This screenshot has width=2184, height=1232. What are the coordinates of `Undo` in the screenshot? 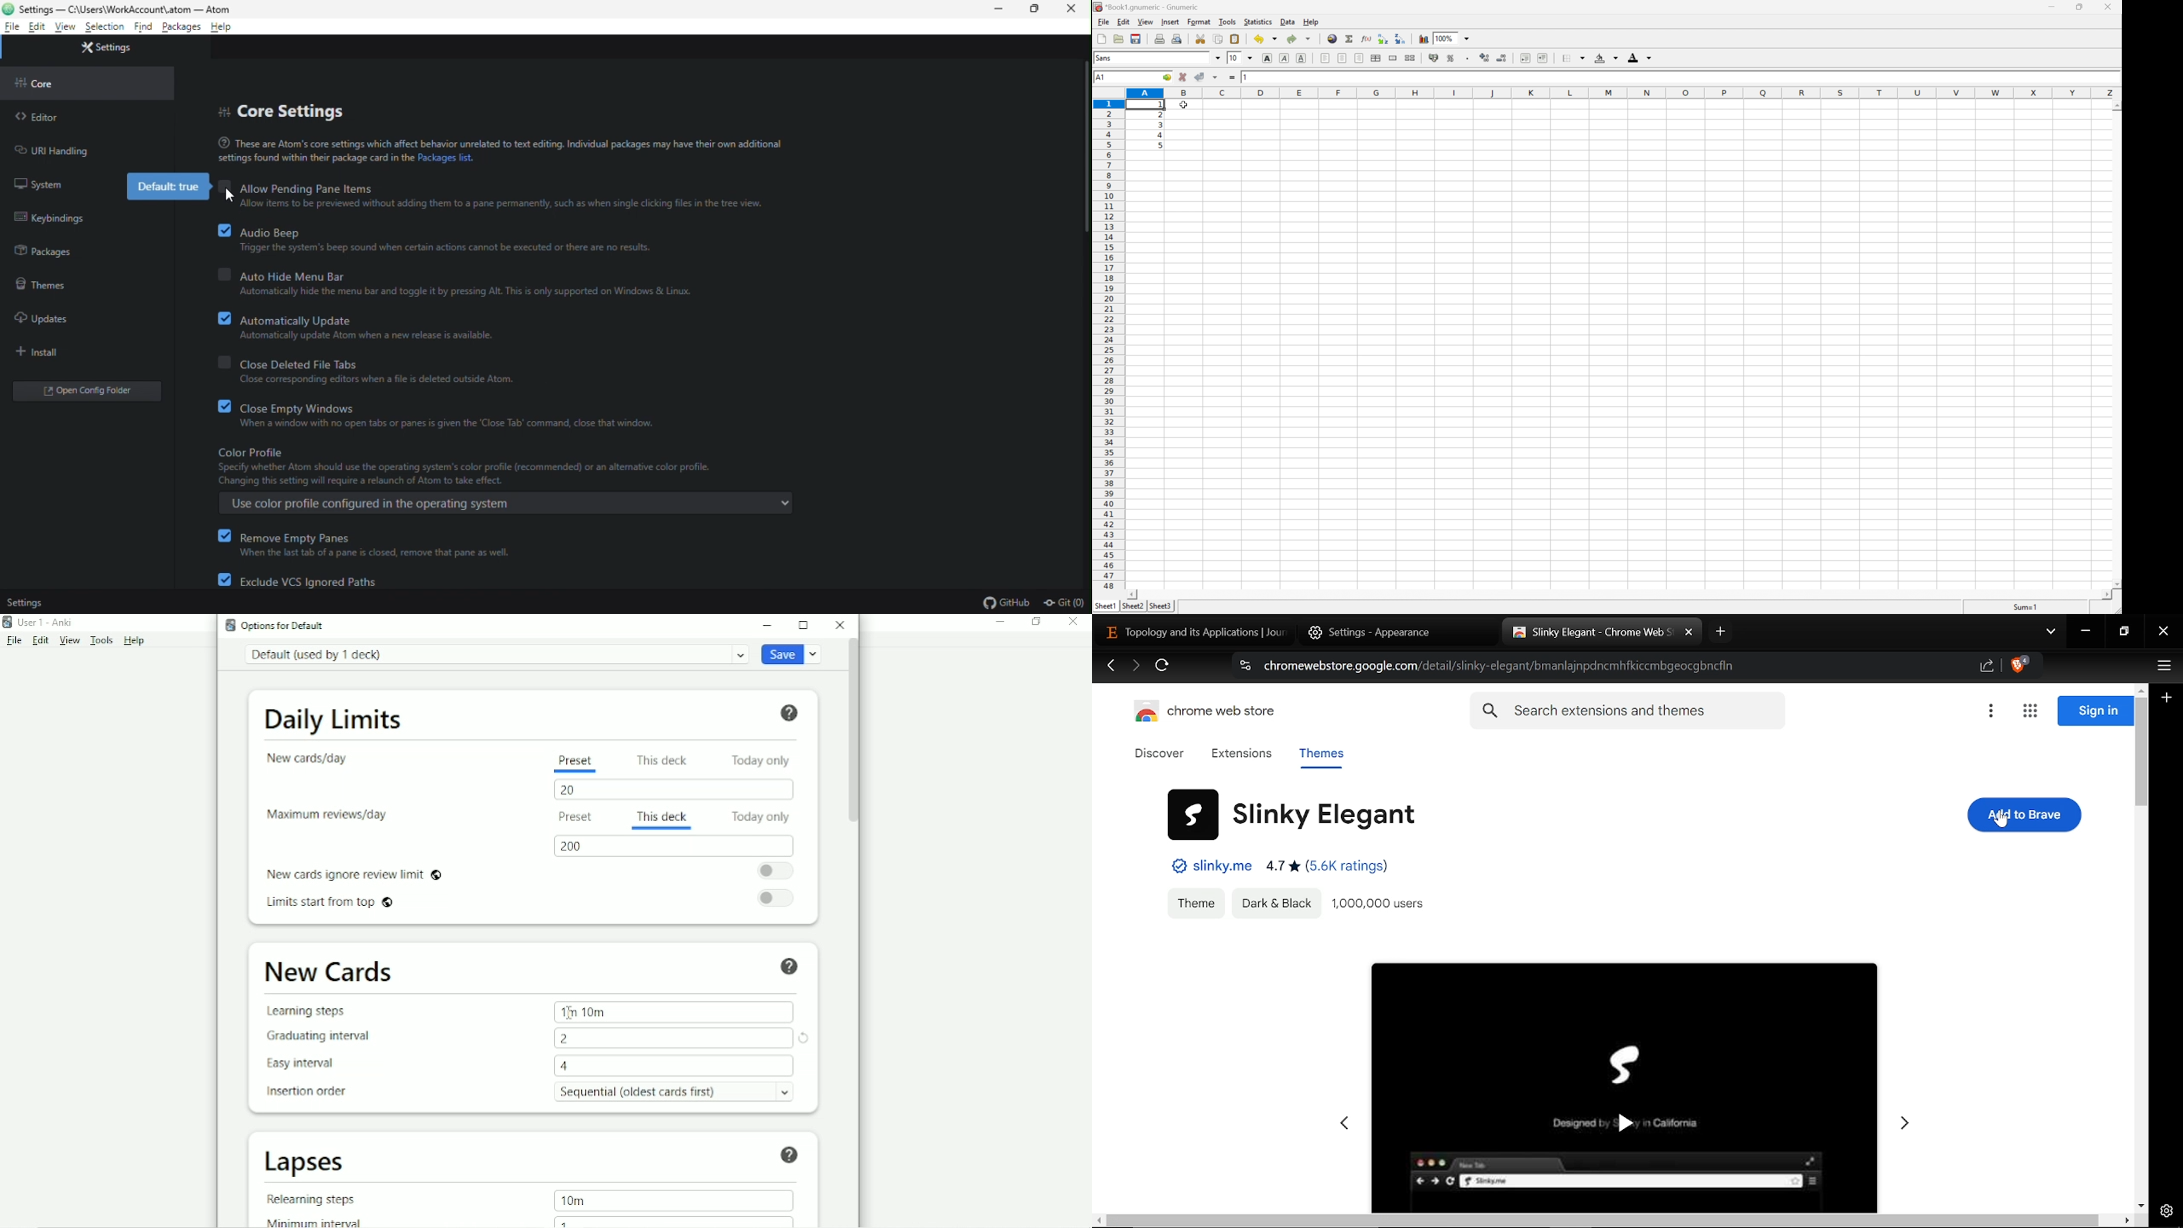 It's located at (1267, 39).